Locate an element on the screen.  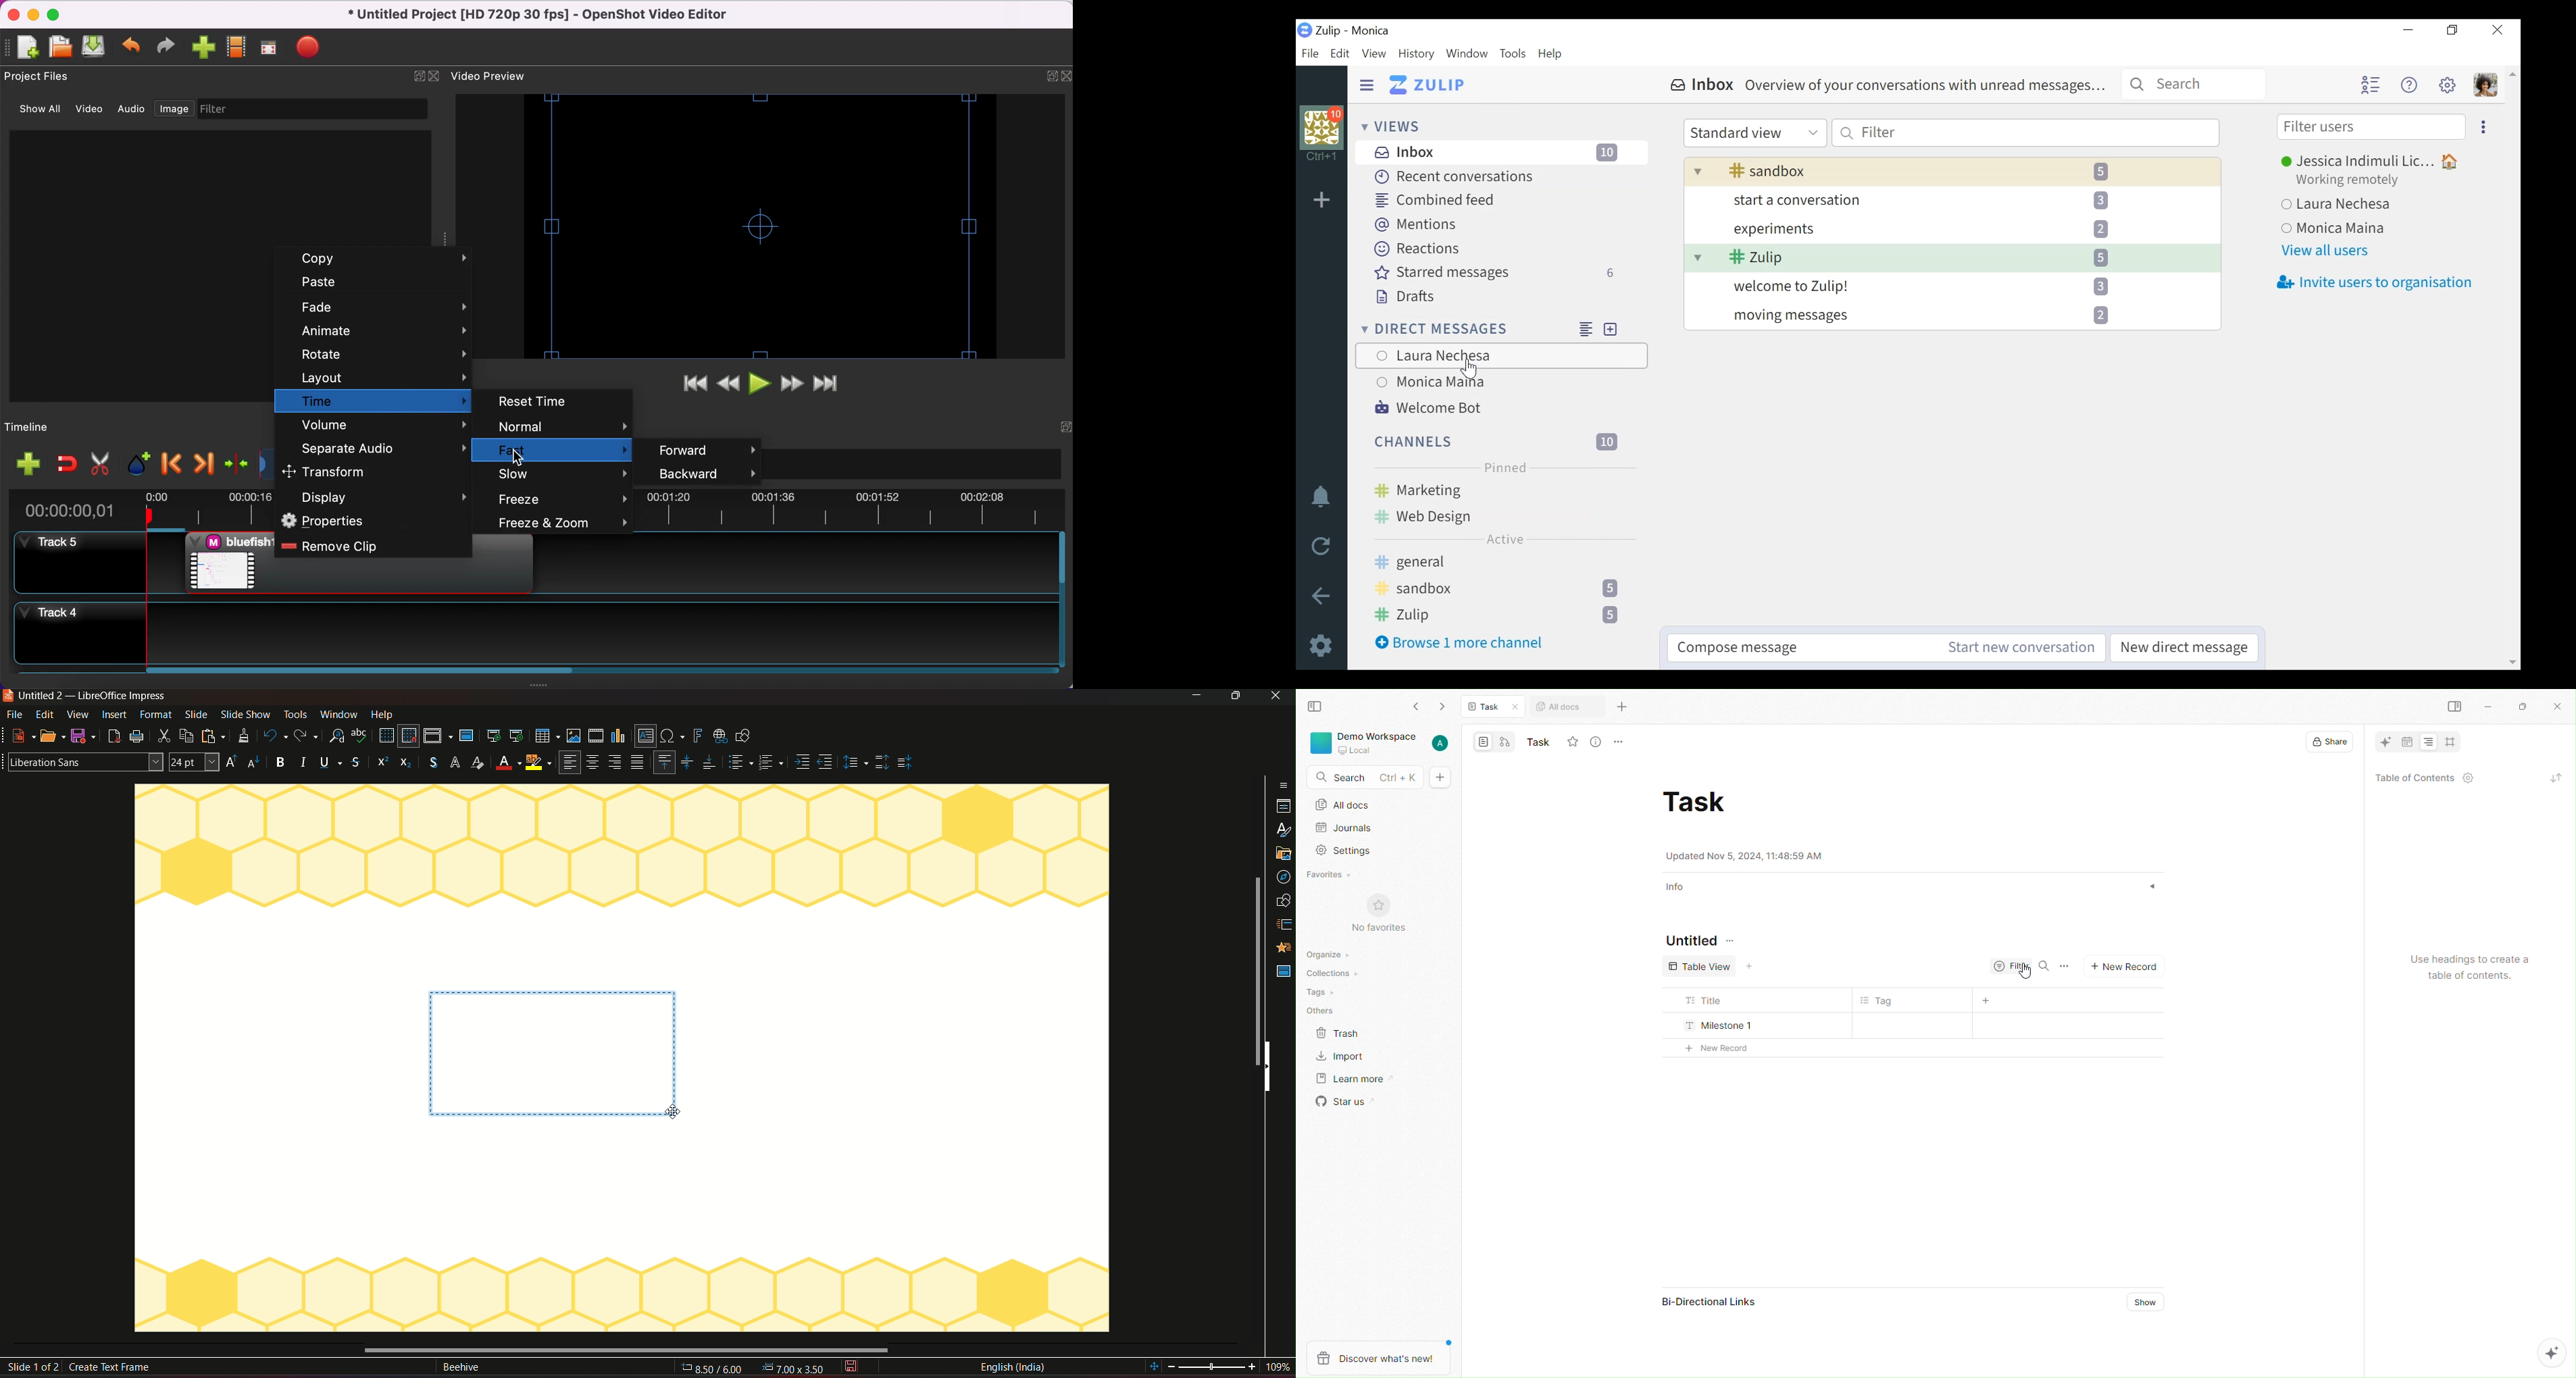
insert fontwork text is located at coordinates (697, 735).